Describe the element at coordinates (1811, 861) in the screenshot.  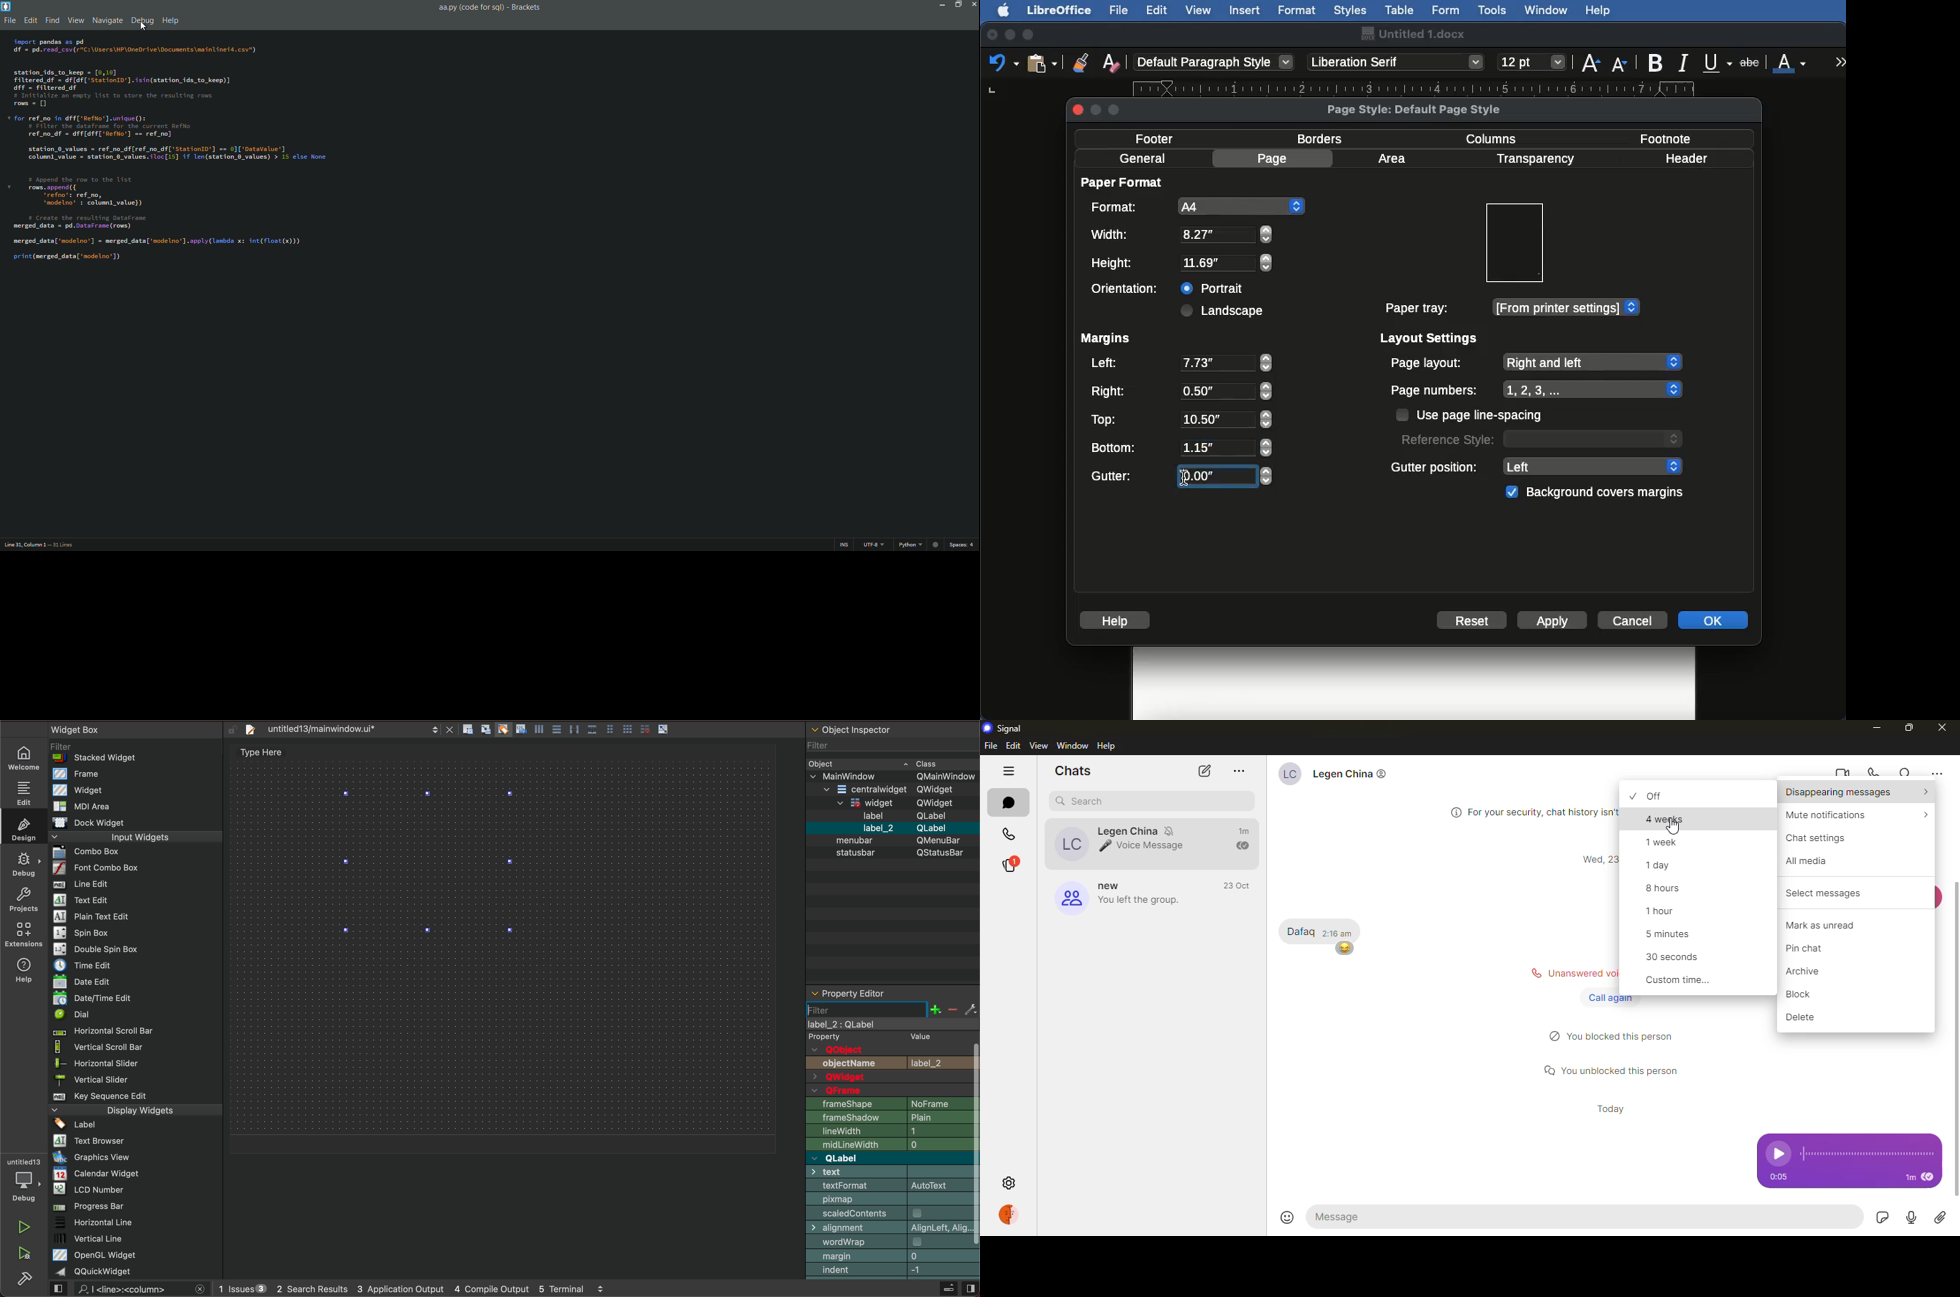
I see `all media` at that location.